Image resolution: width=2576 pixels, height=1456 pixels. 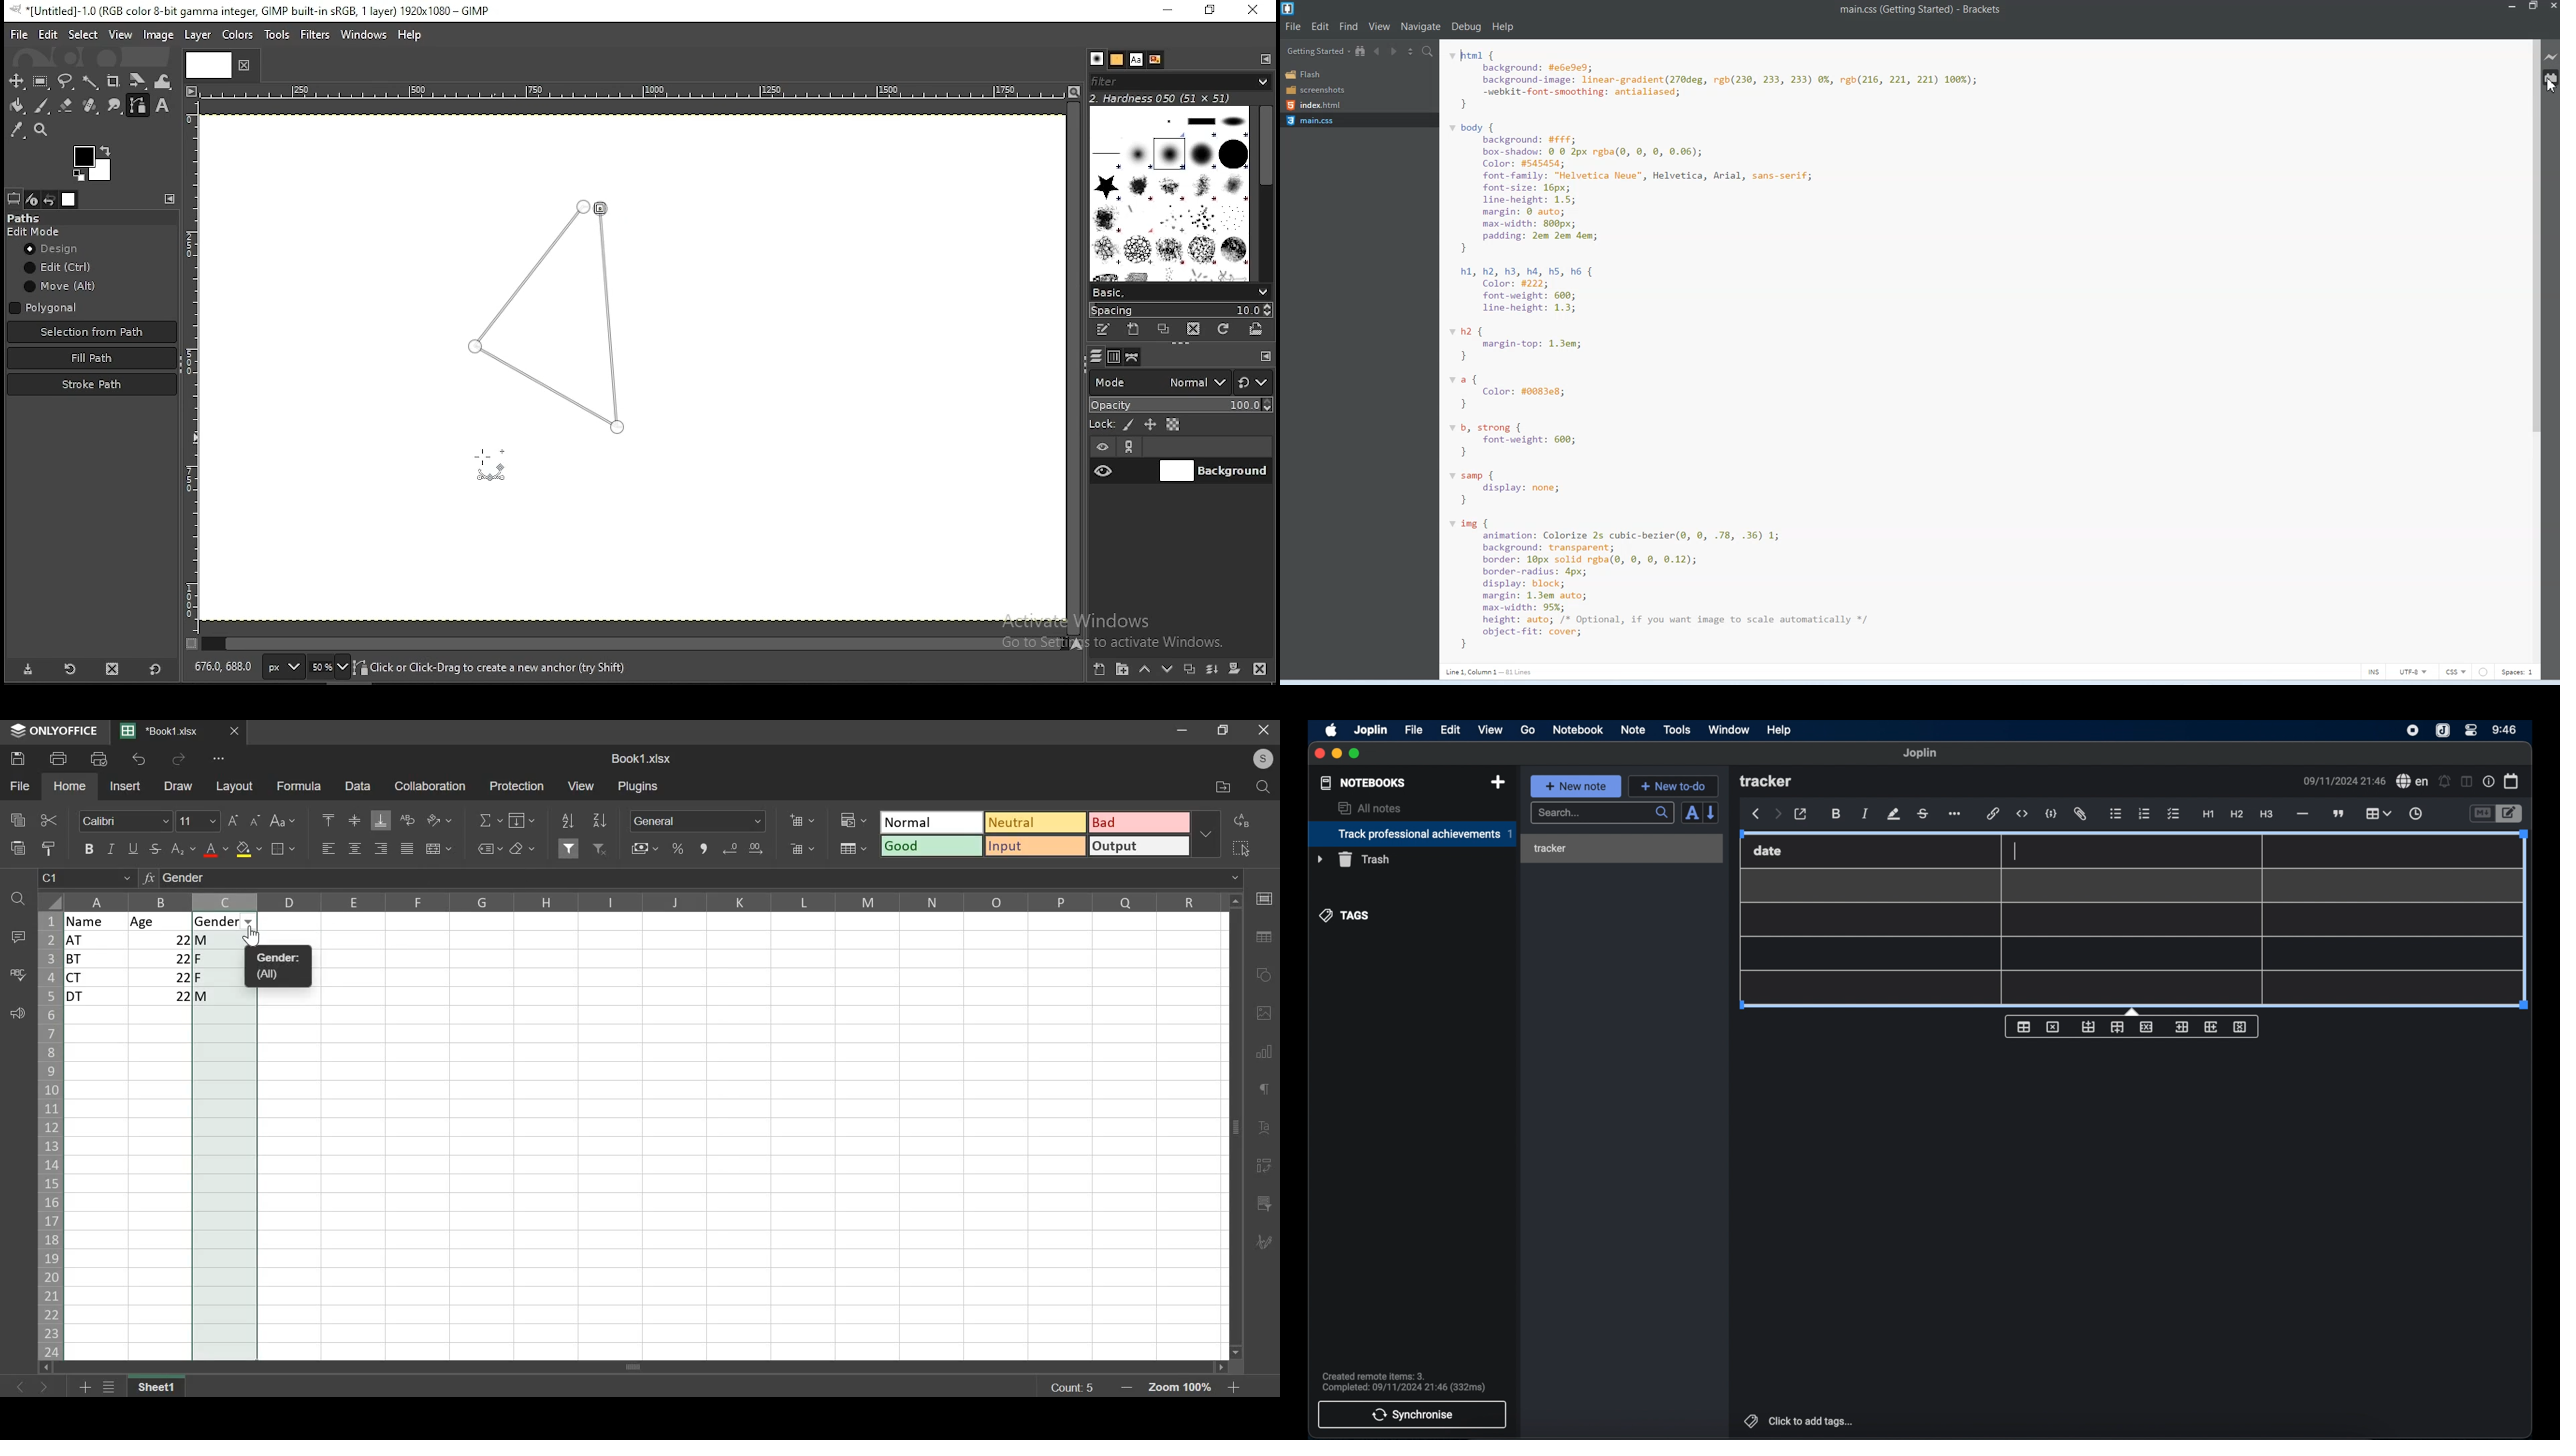 What do you see at coordinates (2481, 813) in the screenshot?
I see `toggle editor` at bounding box center [2481, 813].